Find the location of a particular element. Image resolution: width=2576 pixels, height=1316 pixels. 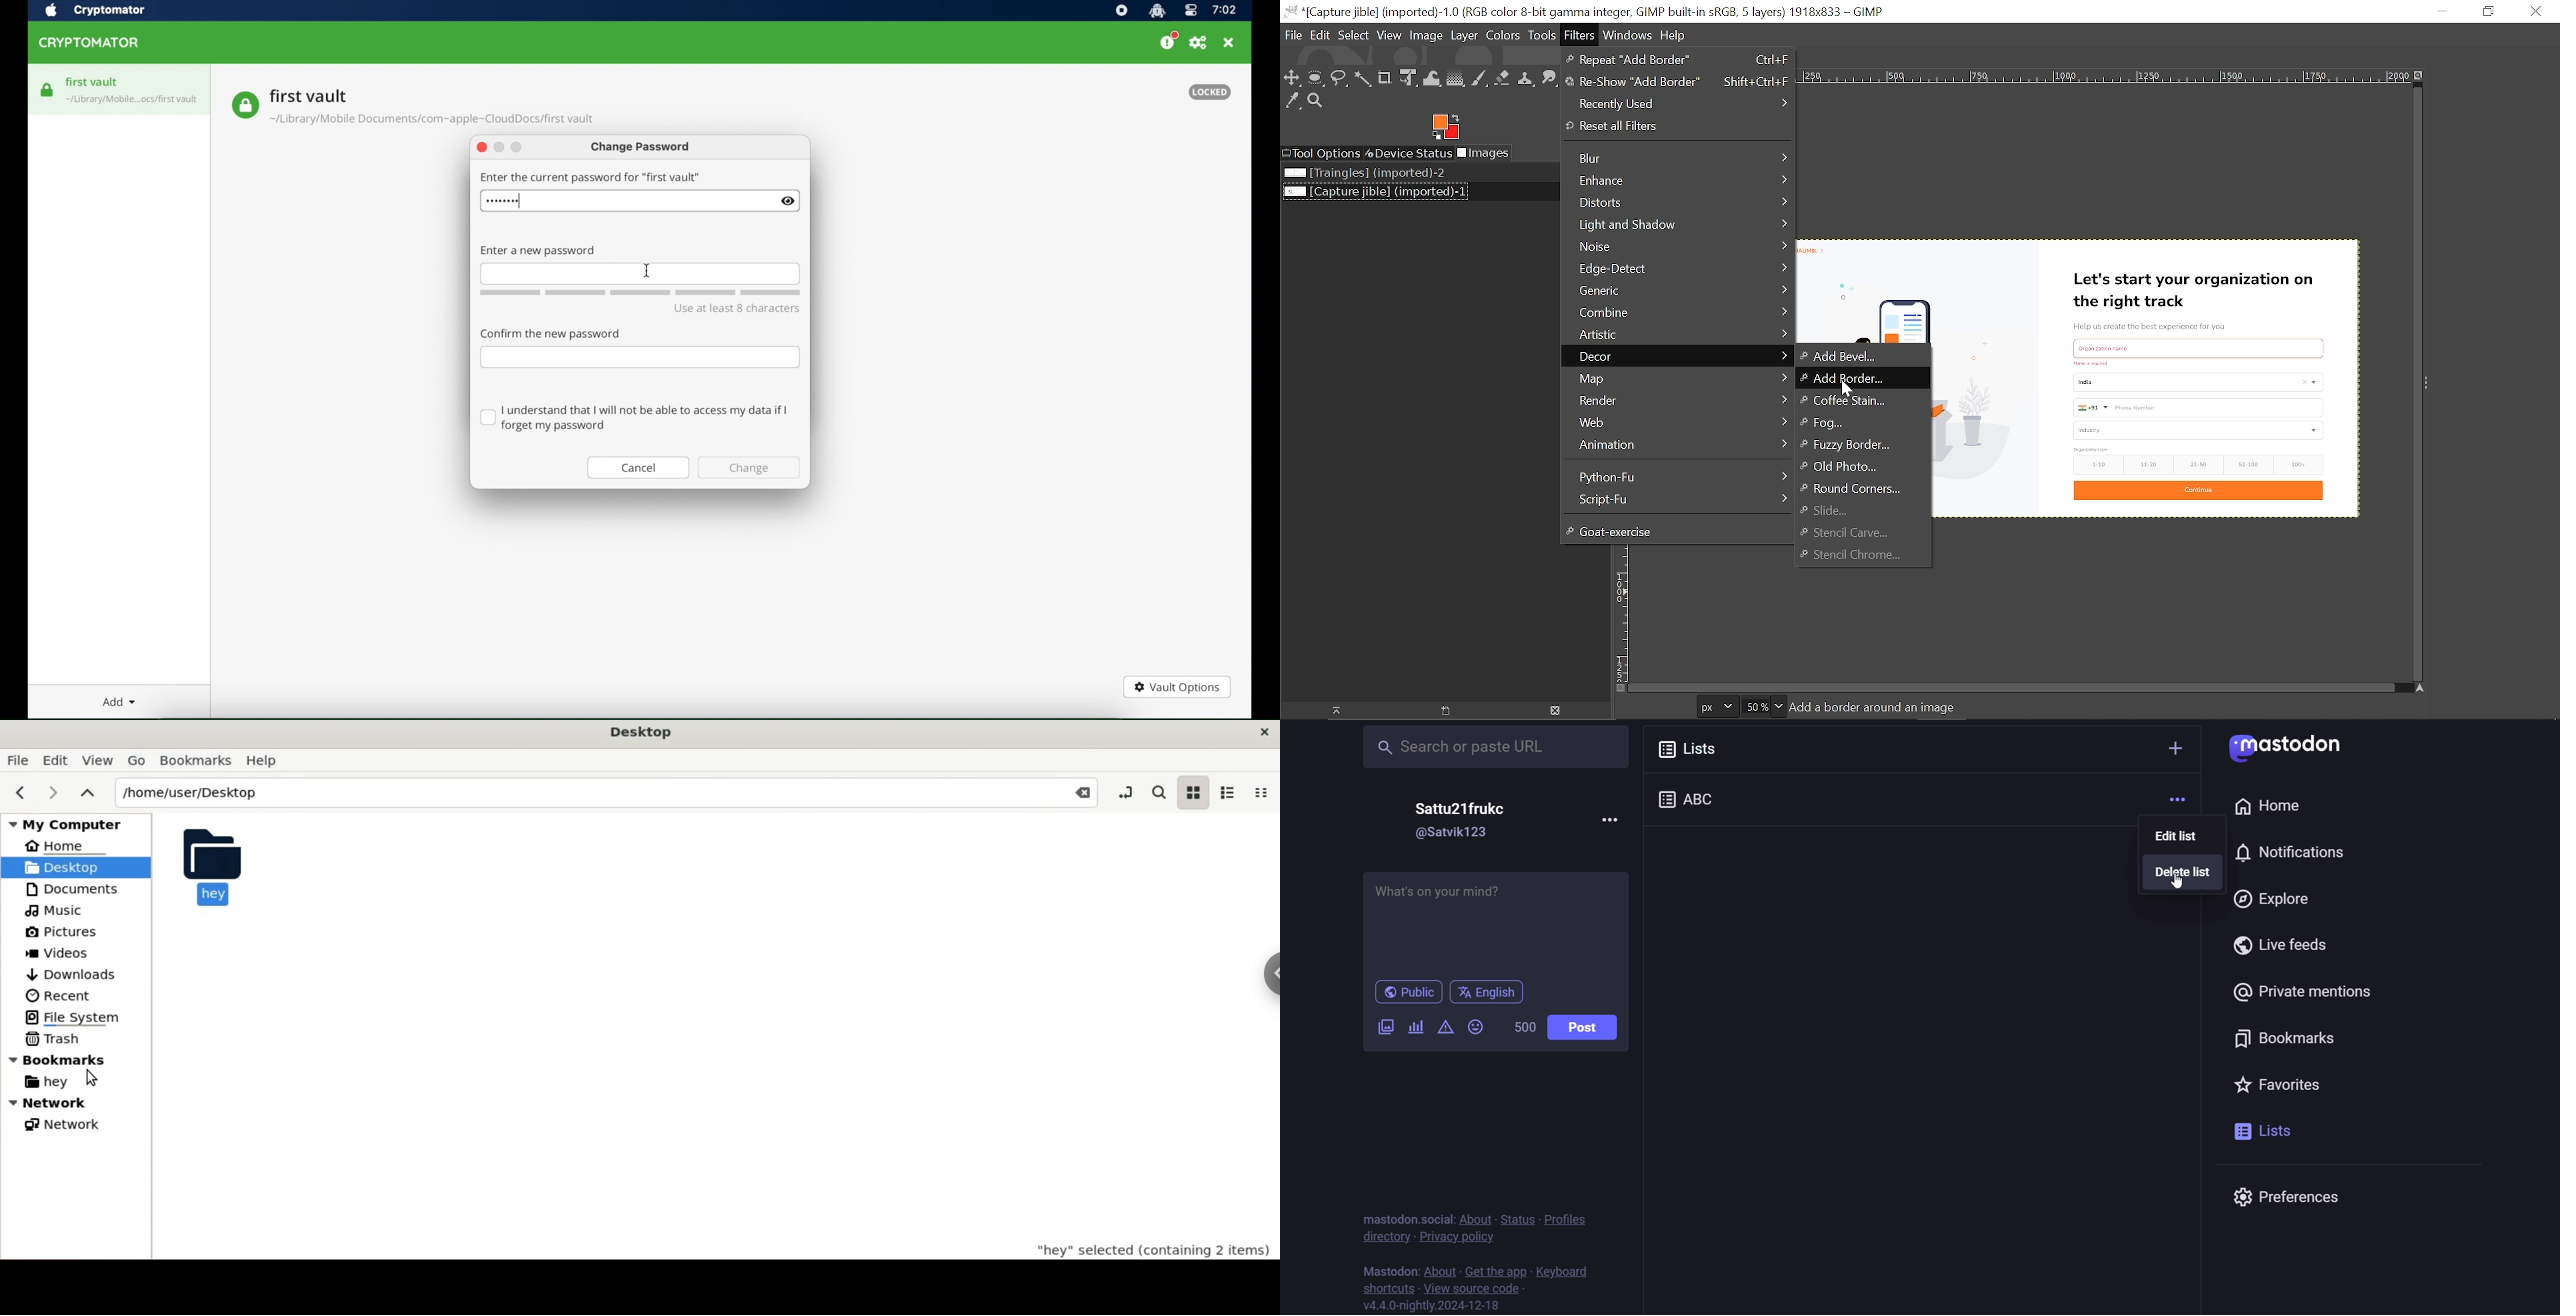

Help is located at coordinates (1673, 35).